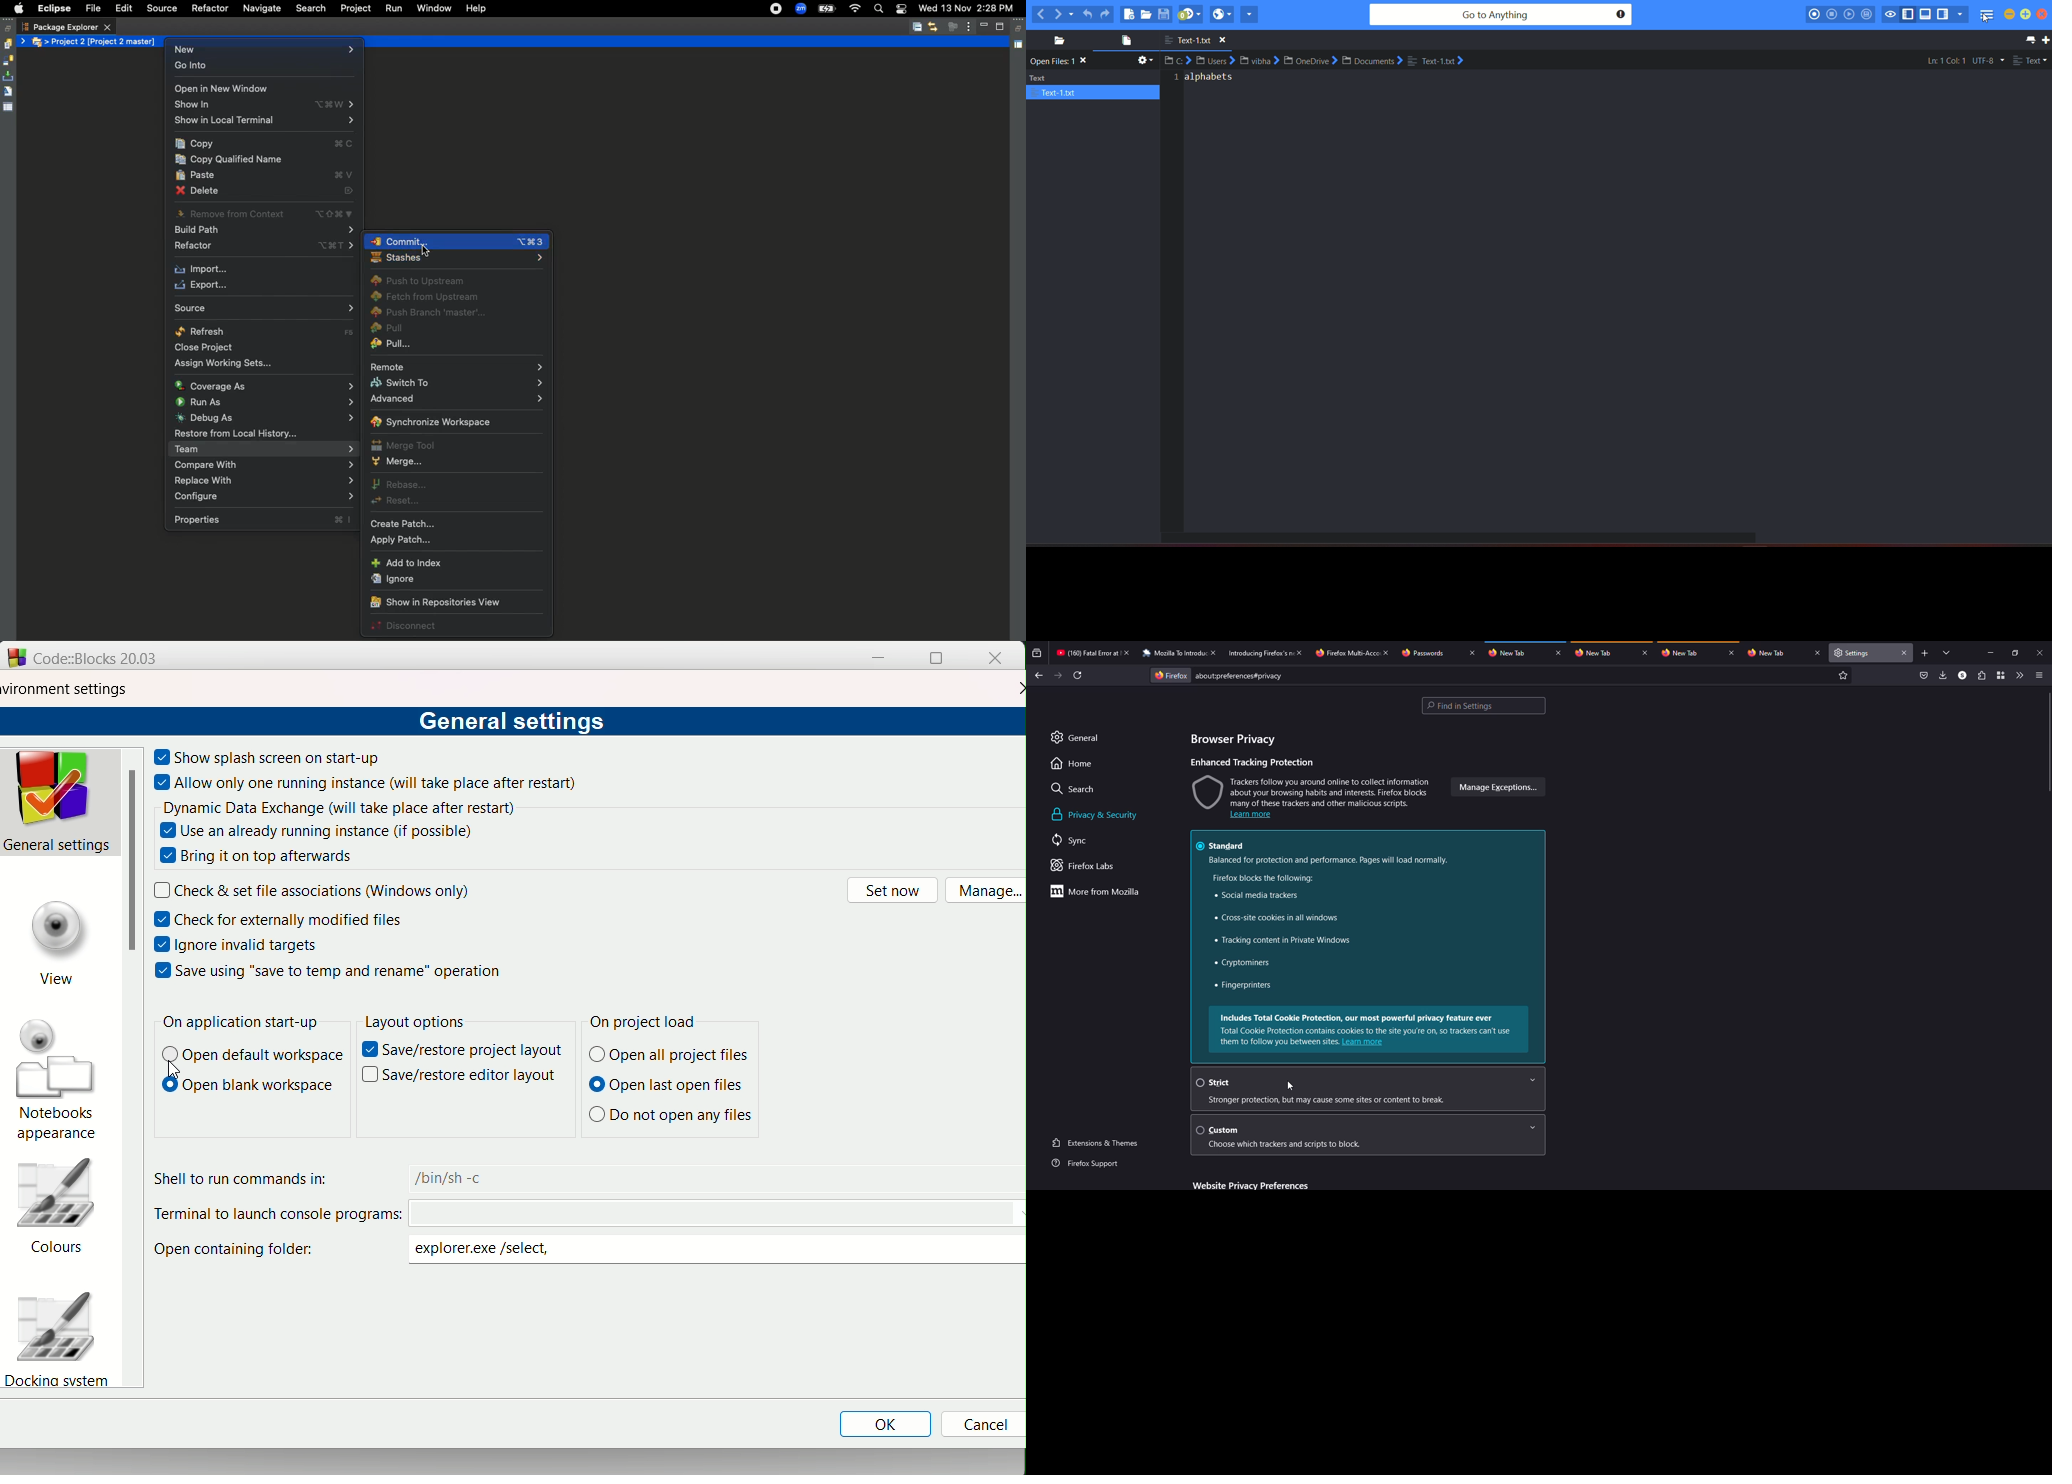 The width and height of the screenshot is (2072, 1484). I want to click on close, so click(1816, 653).